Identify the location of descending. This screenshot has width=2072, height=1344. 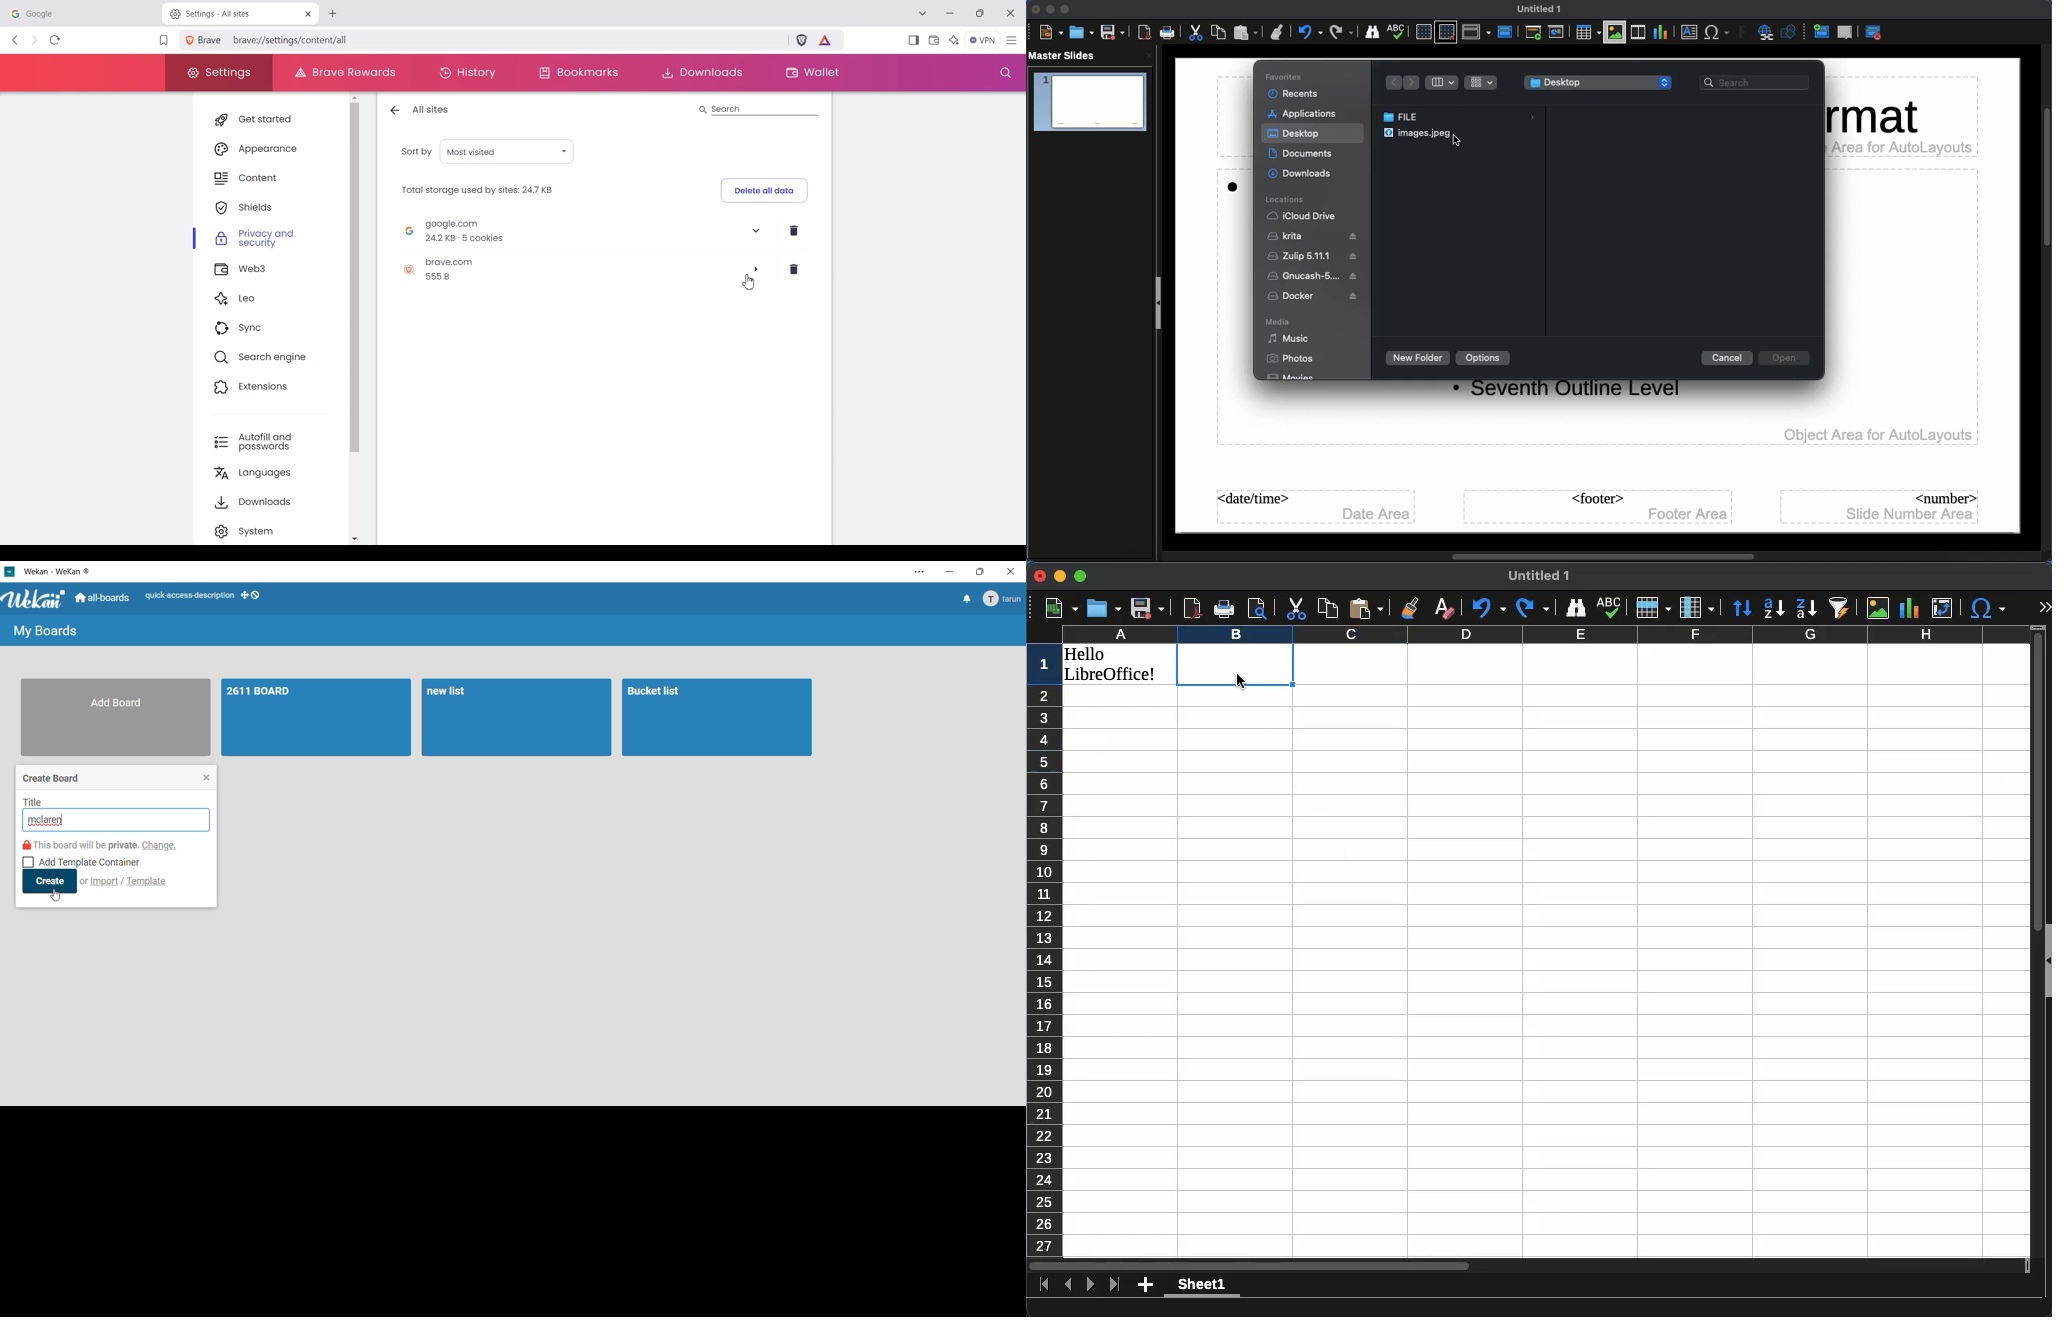
(1806, 608).